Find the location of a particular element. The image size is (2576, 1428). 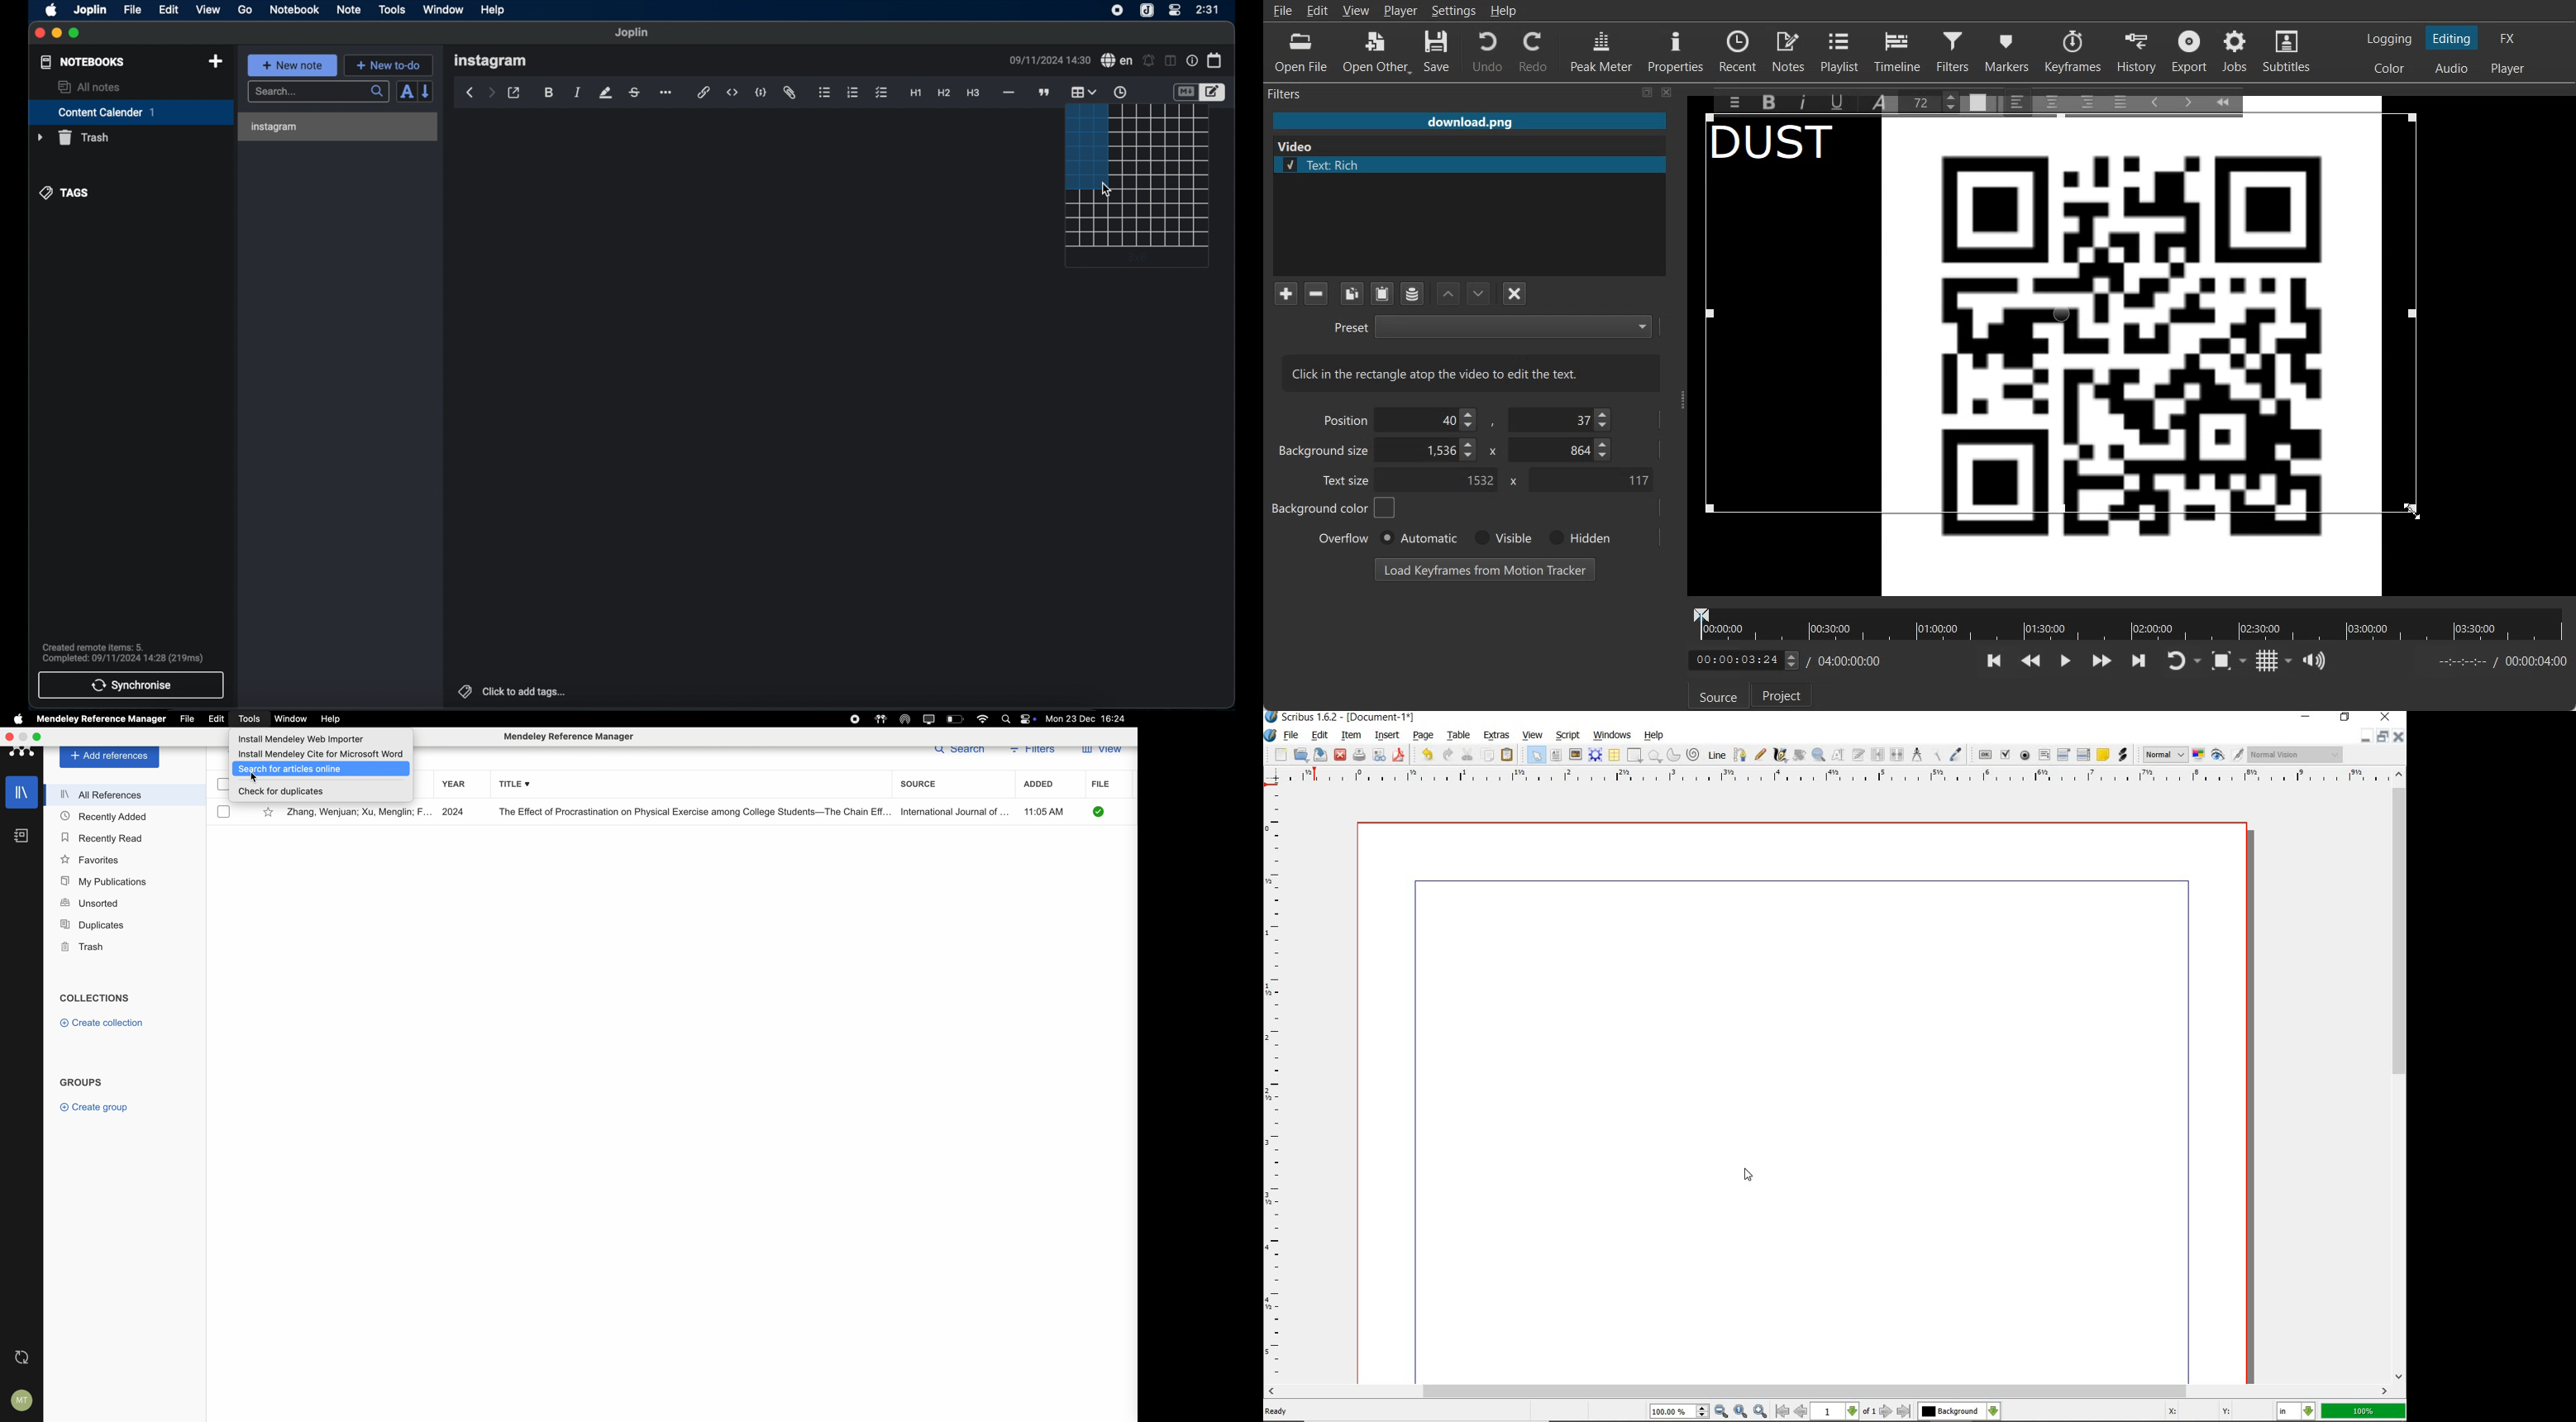

window is located at coordinates (444, 9).